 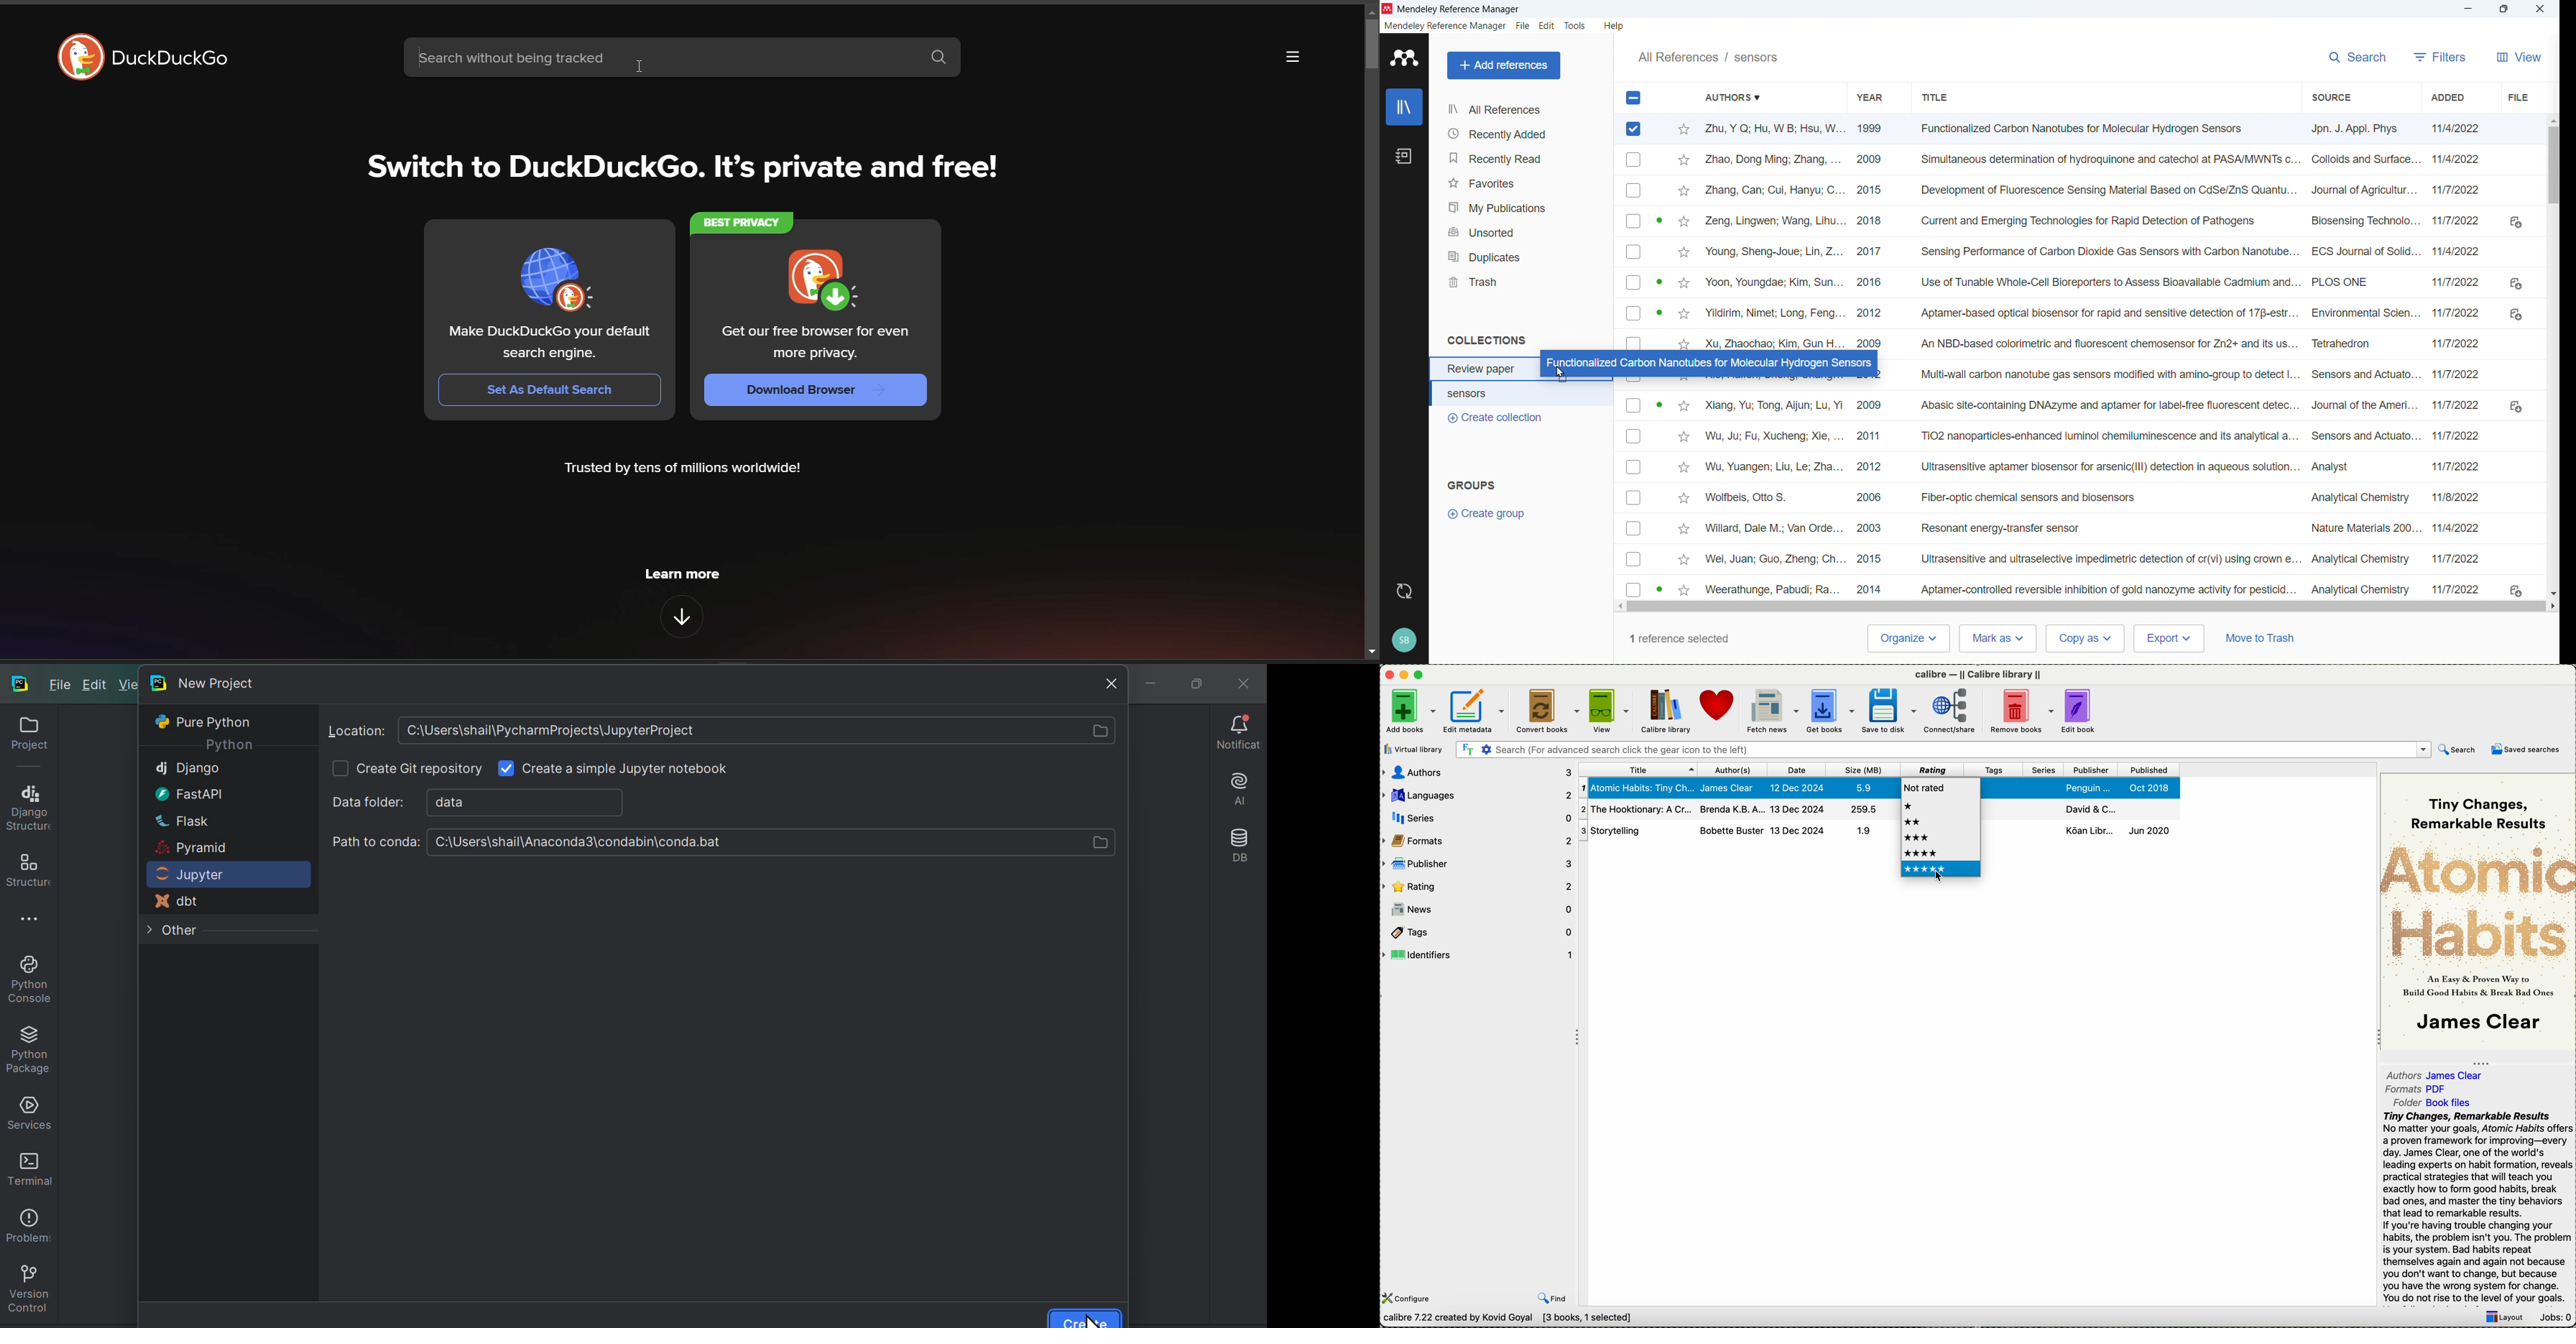 I want to click on save to disk, so click(x=1891, y=710).